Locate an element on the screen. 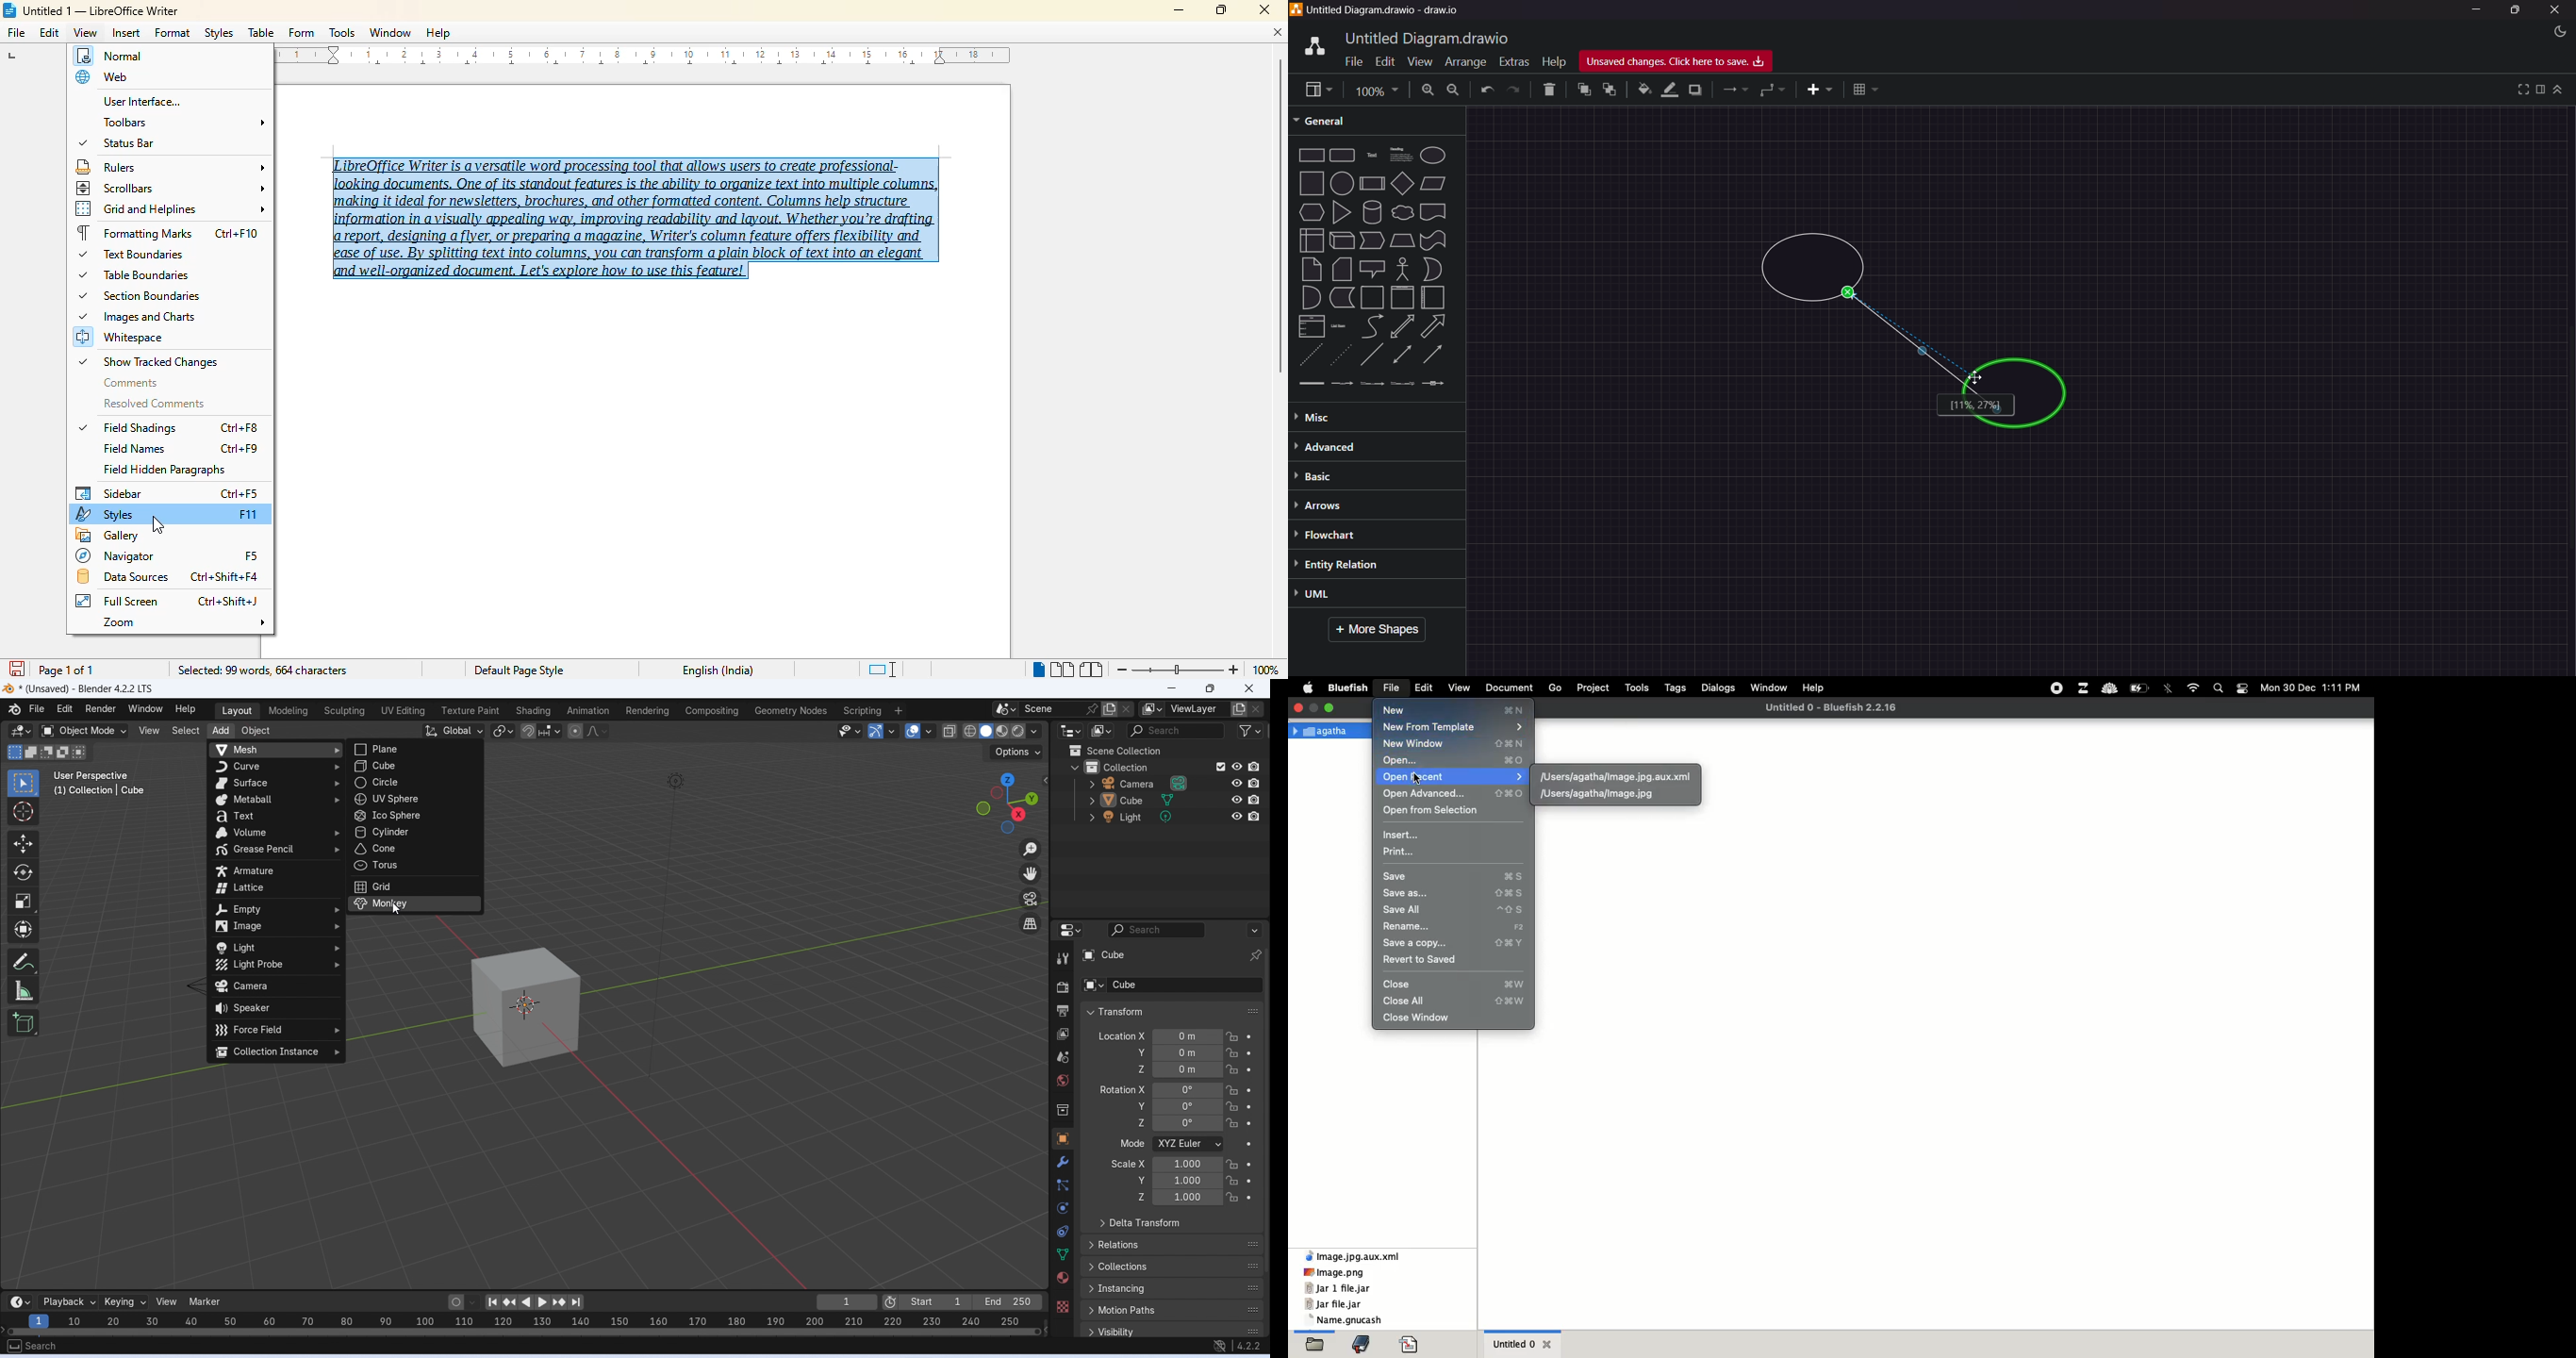  fill color is located at coordinates (1643, 89).